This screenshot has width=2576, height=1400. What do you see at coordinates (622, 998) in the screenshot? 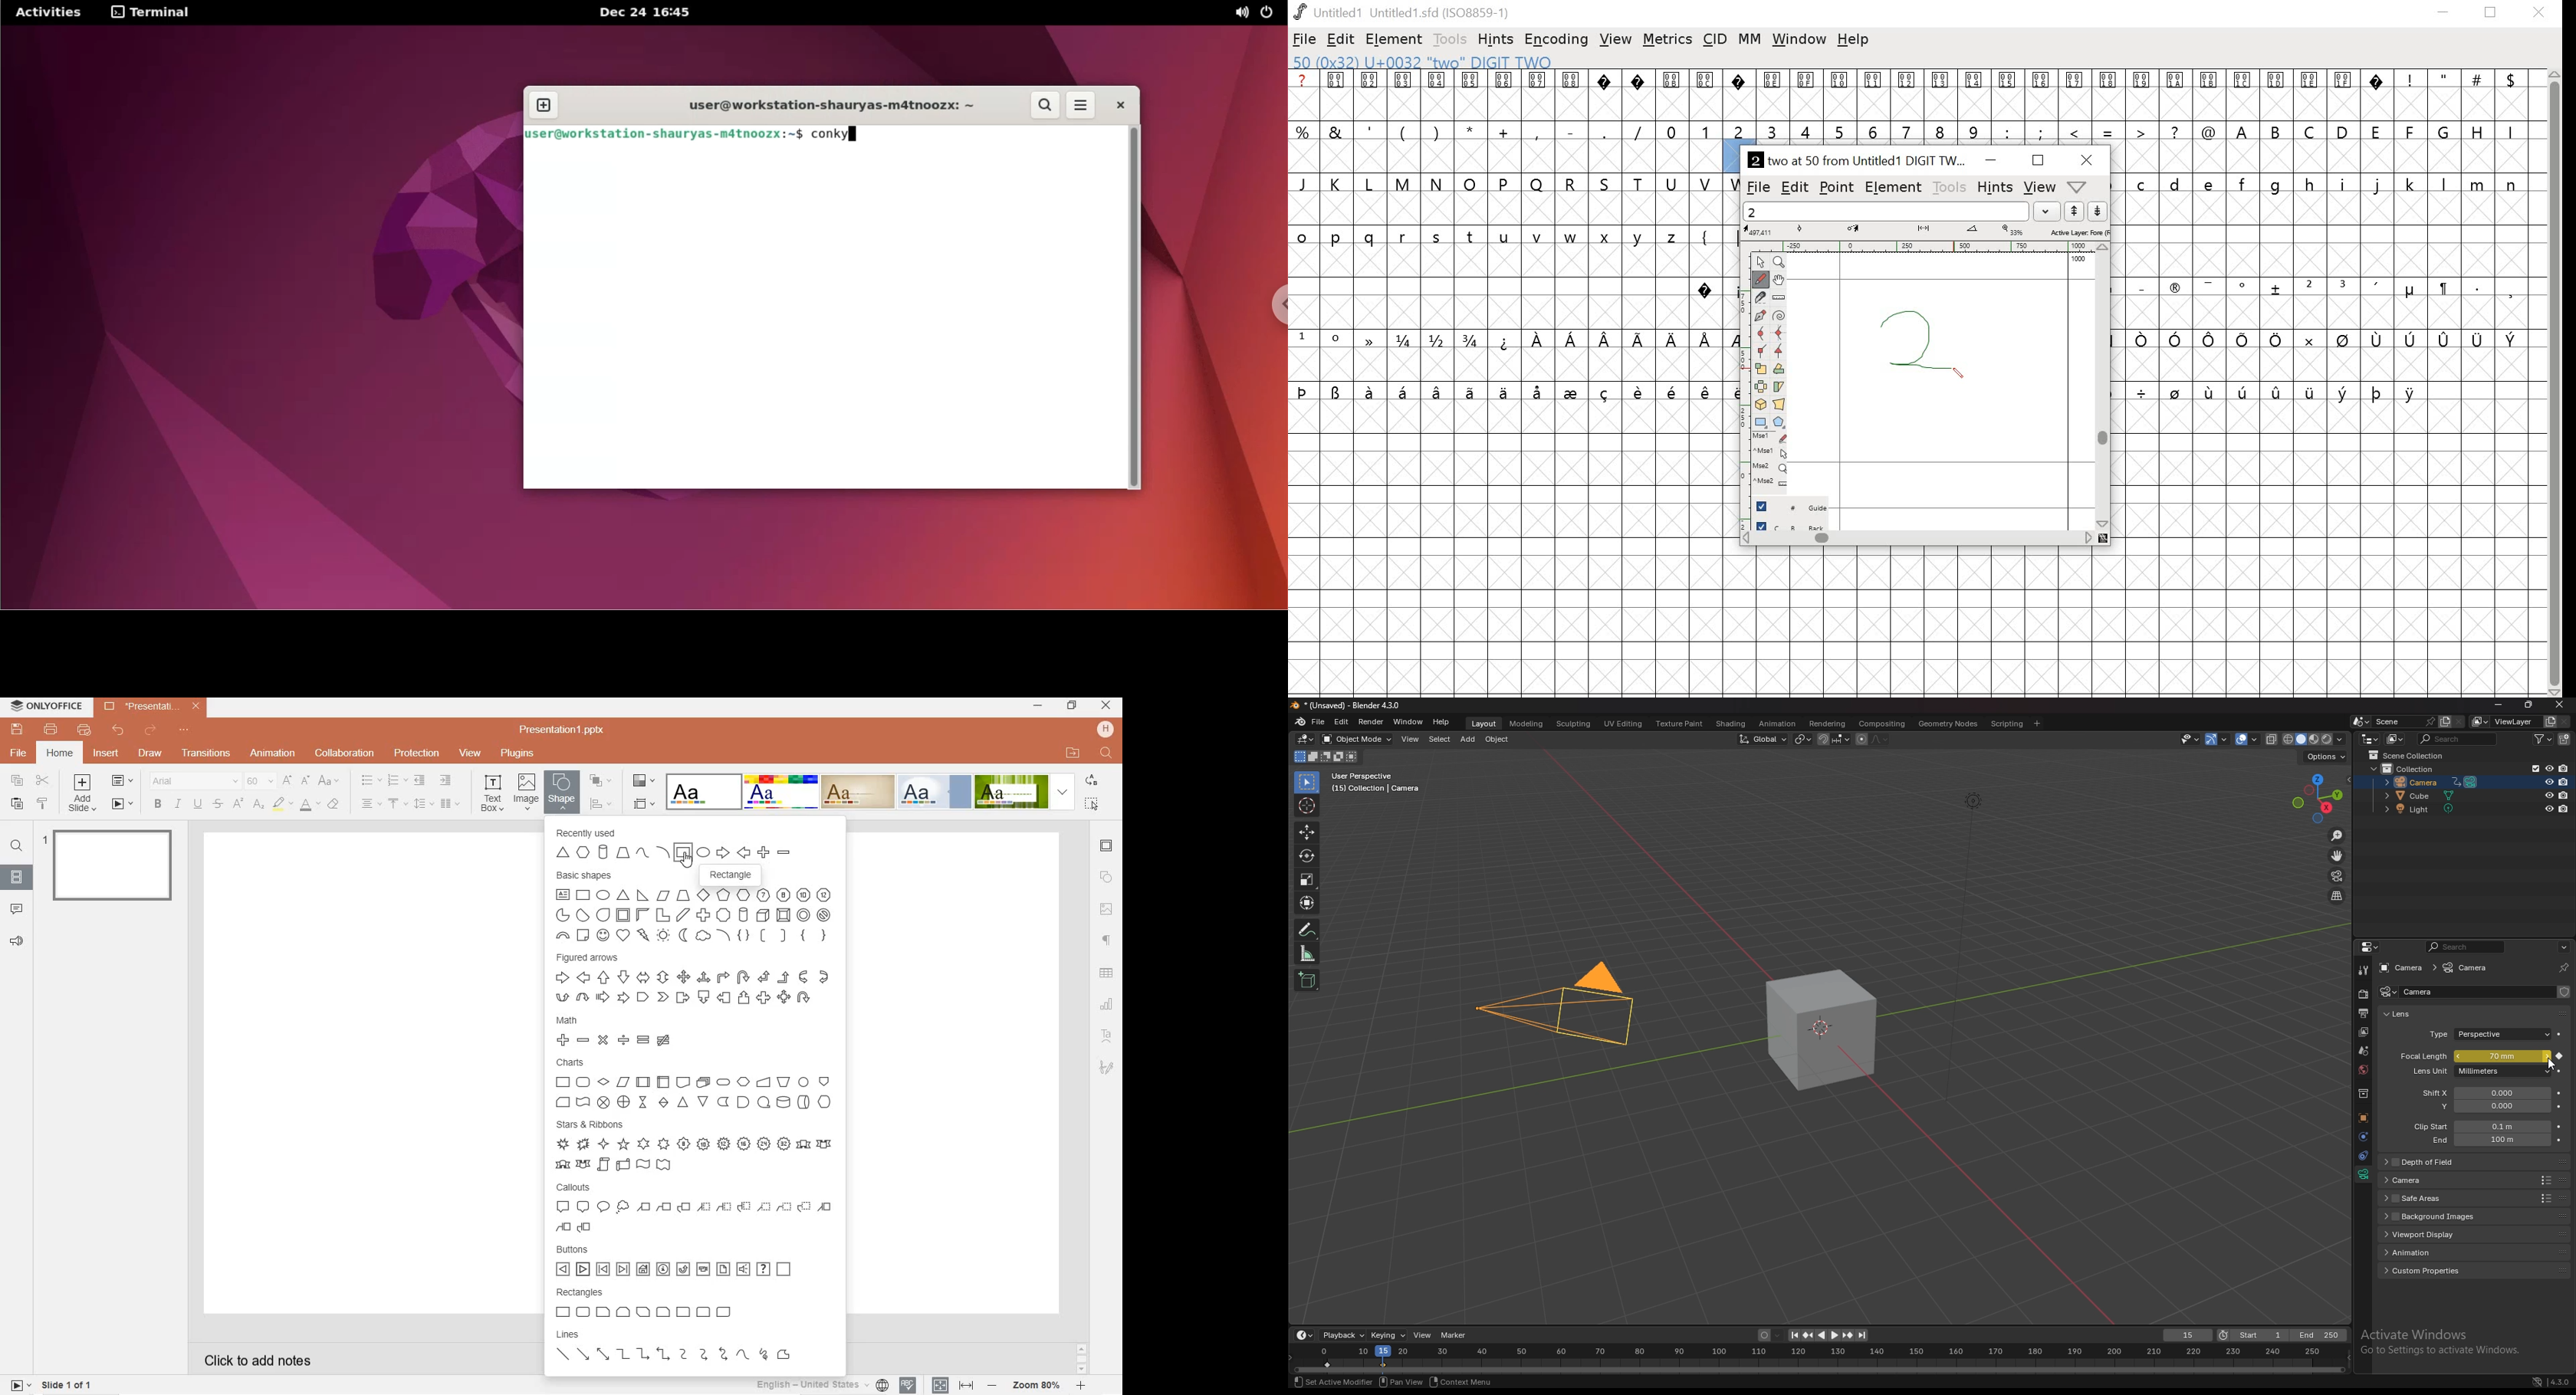
I see `Notched right arrow` at bounding box center [622, 998].